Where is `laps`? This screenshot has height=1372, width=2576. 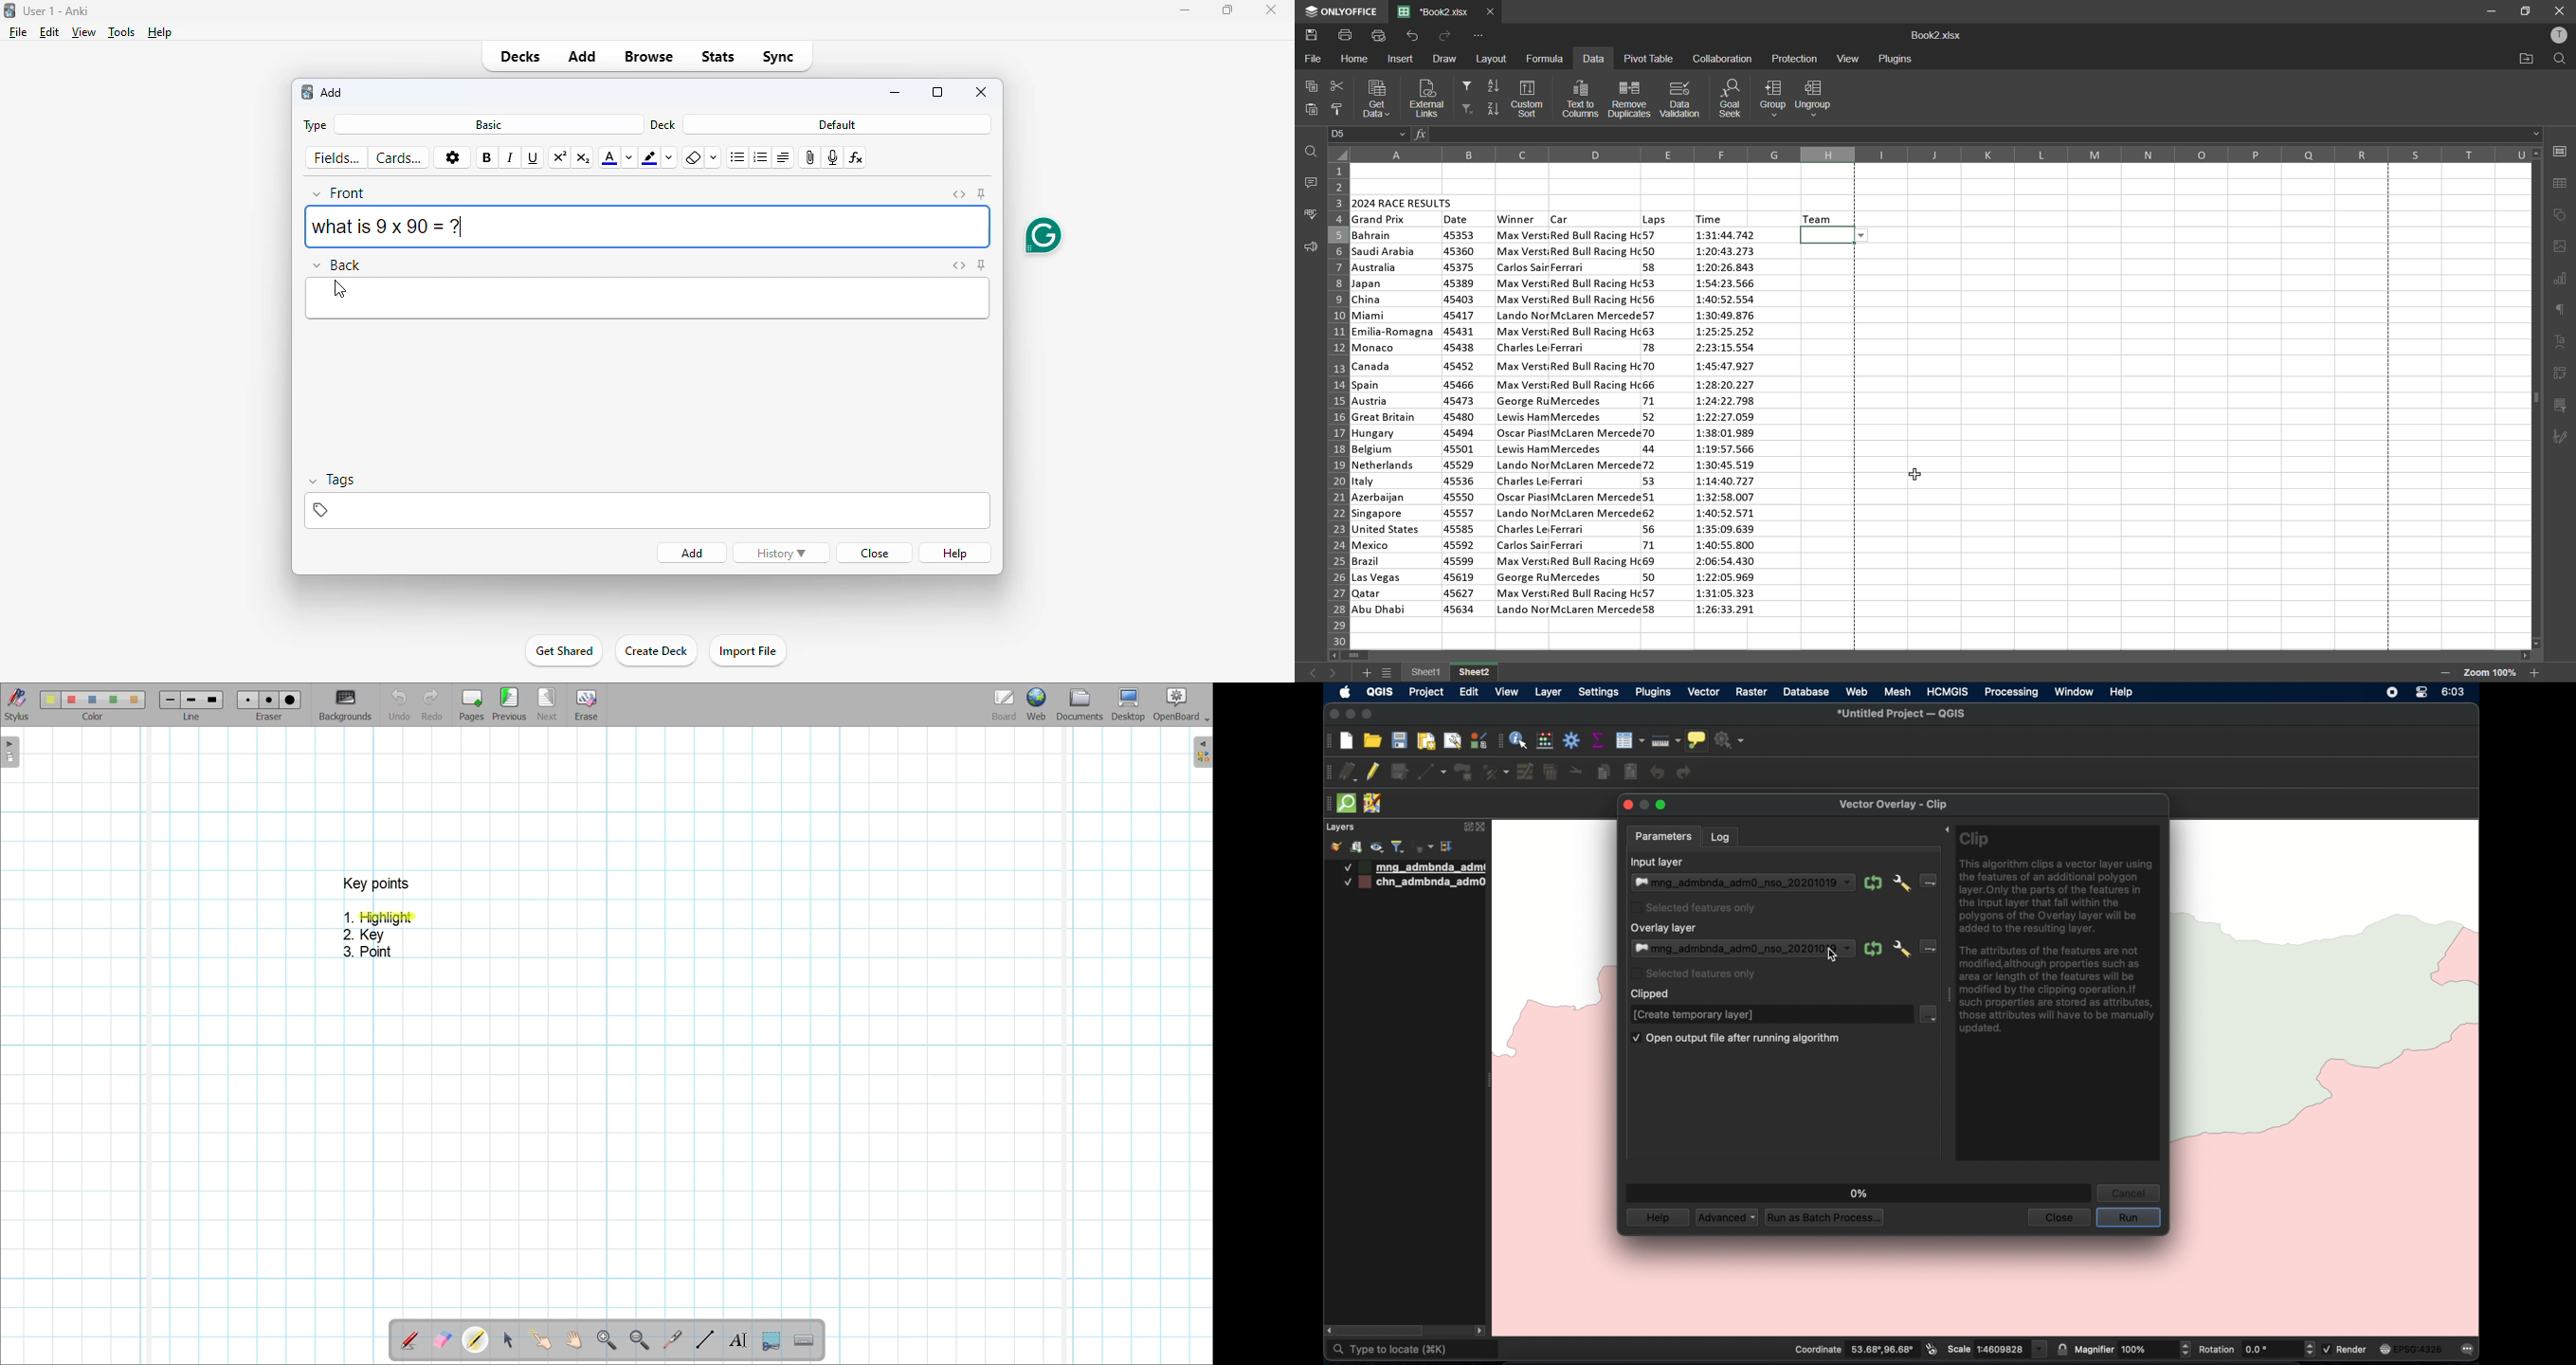 laps is located at coordinates (1653, 424).